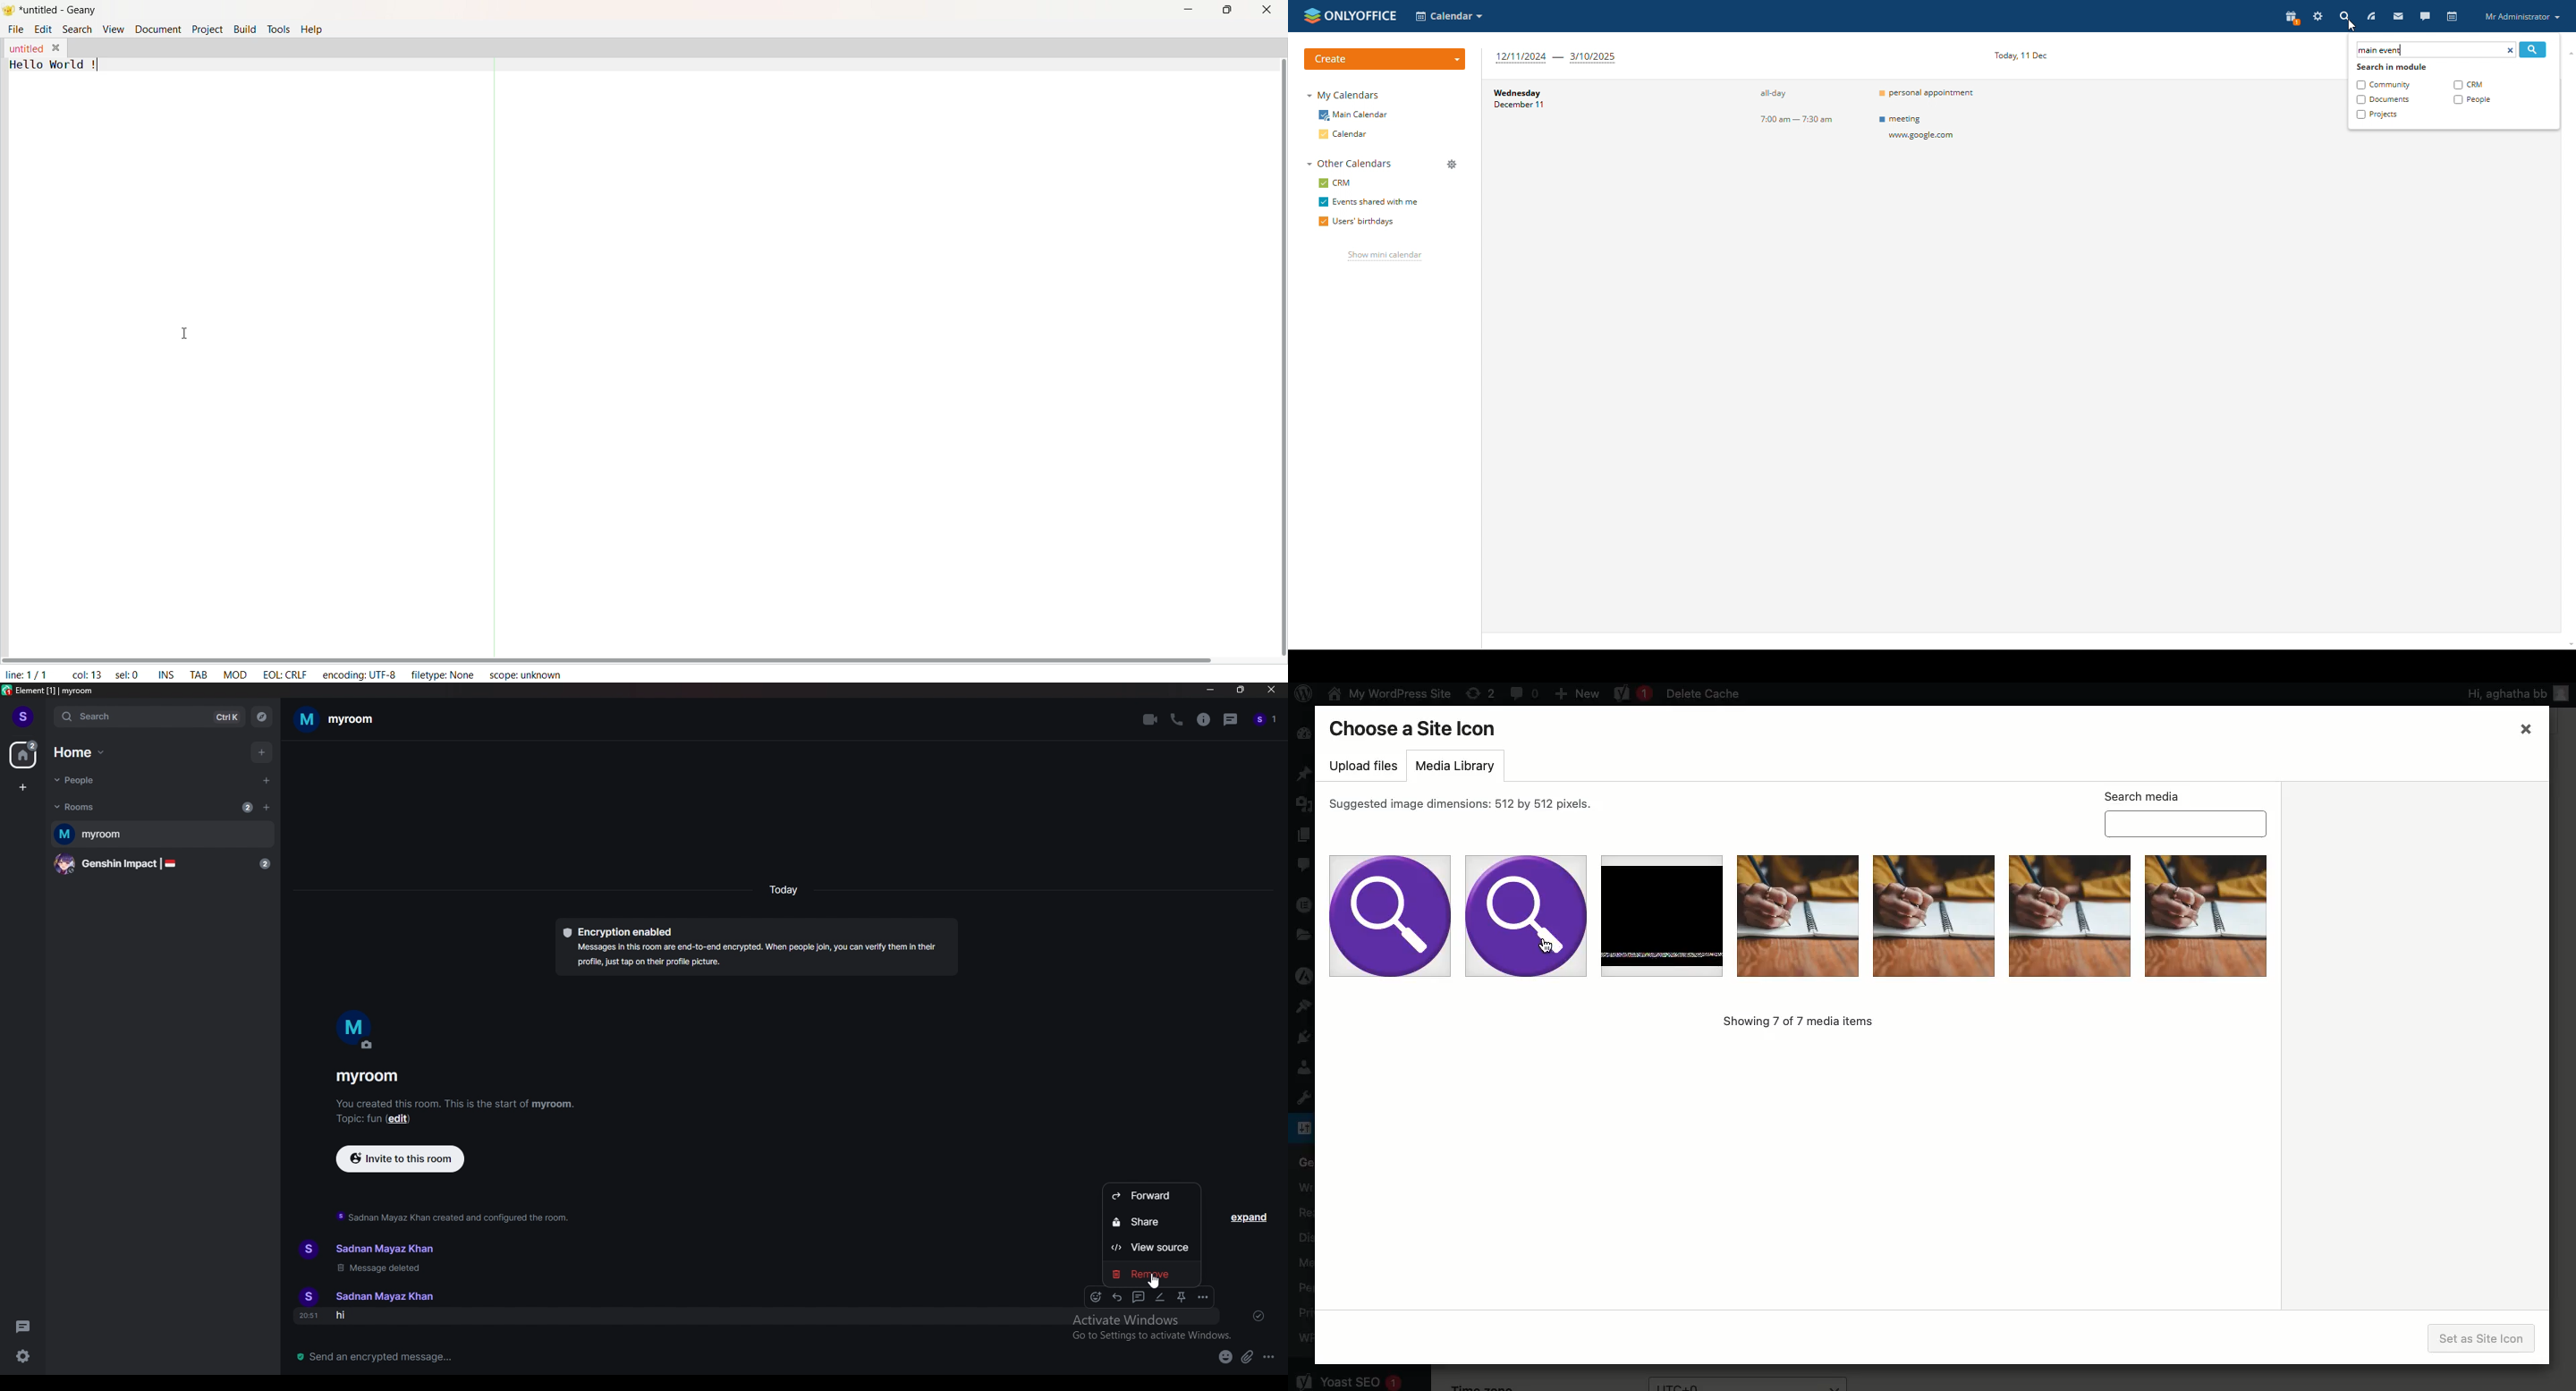  I want to click on home, so click(25, 754).